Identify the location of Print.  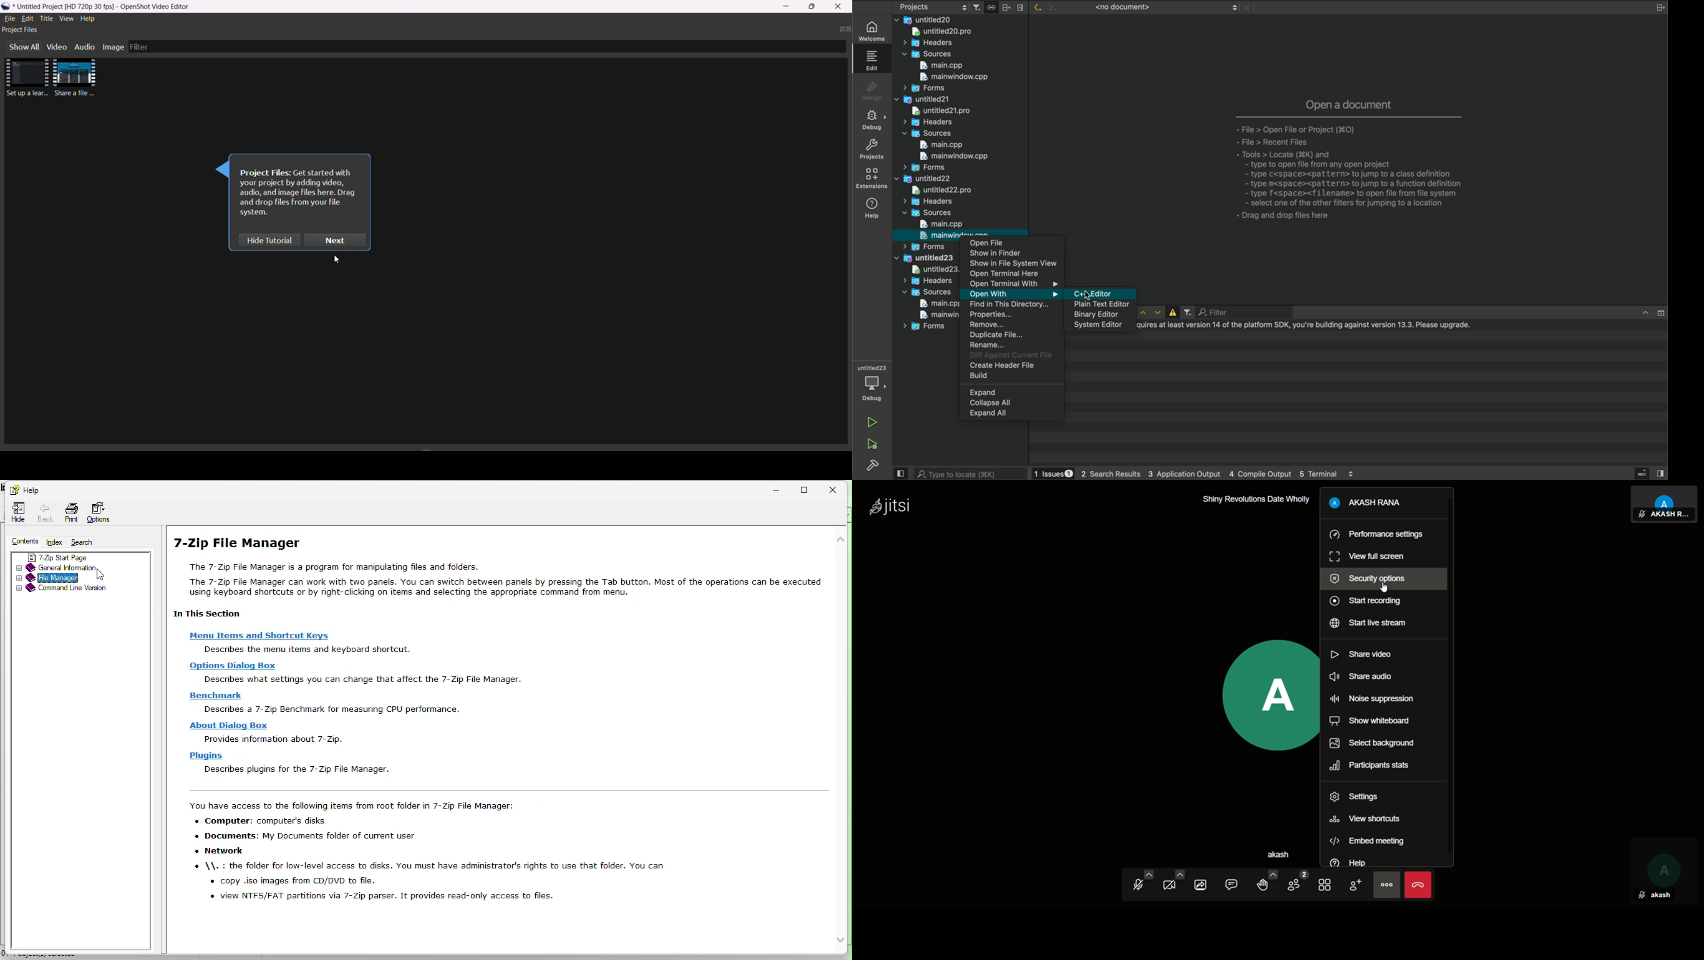
(69, 514).